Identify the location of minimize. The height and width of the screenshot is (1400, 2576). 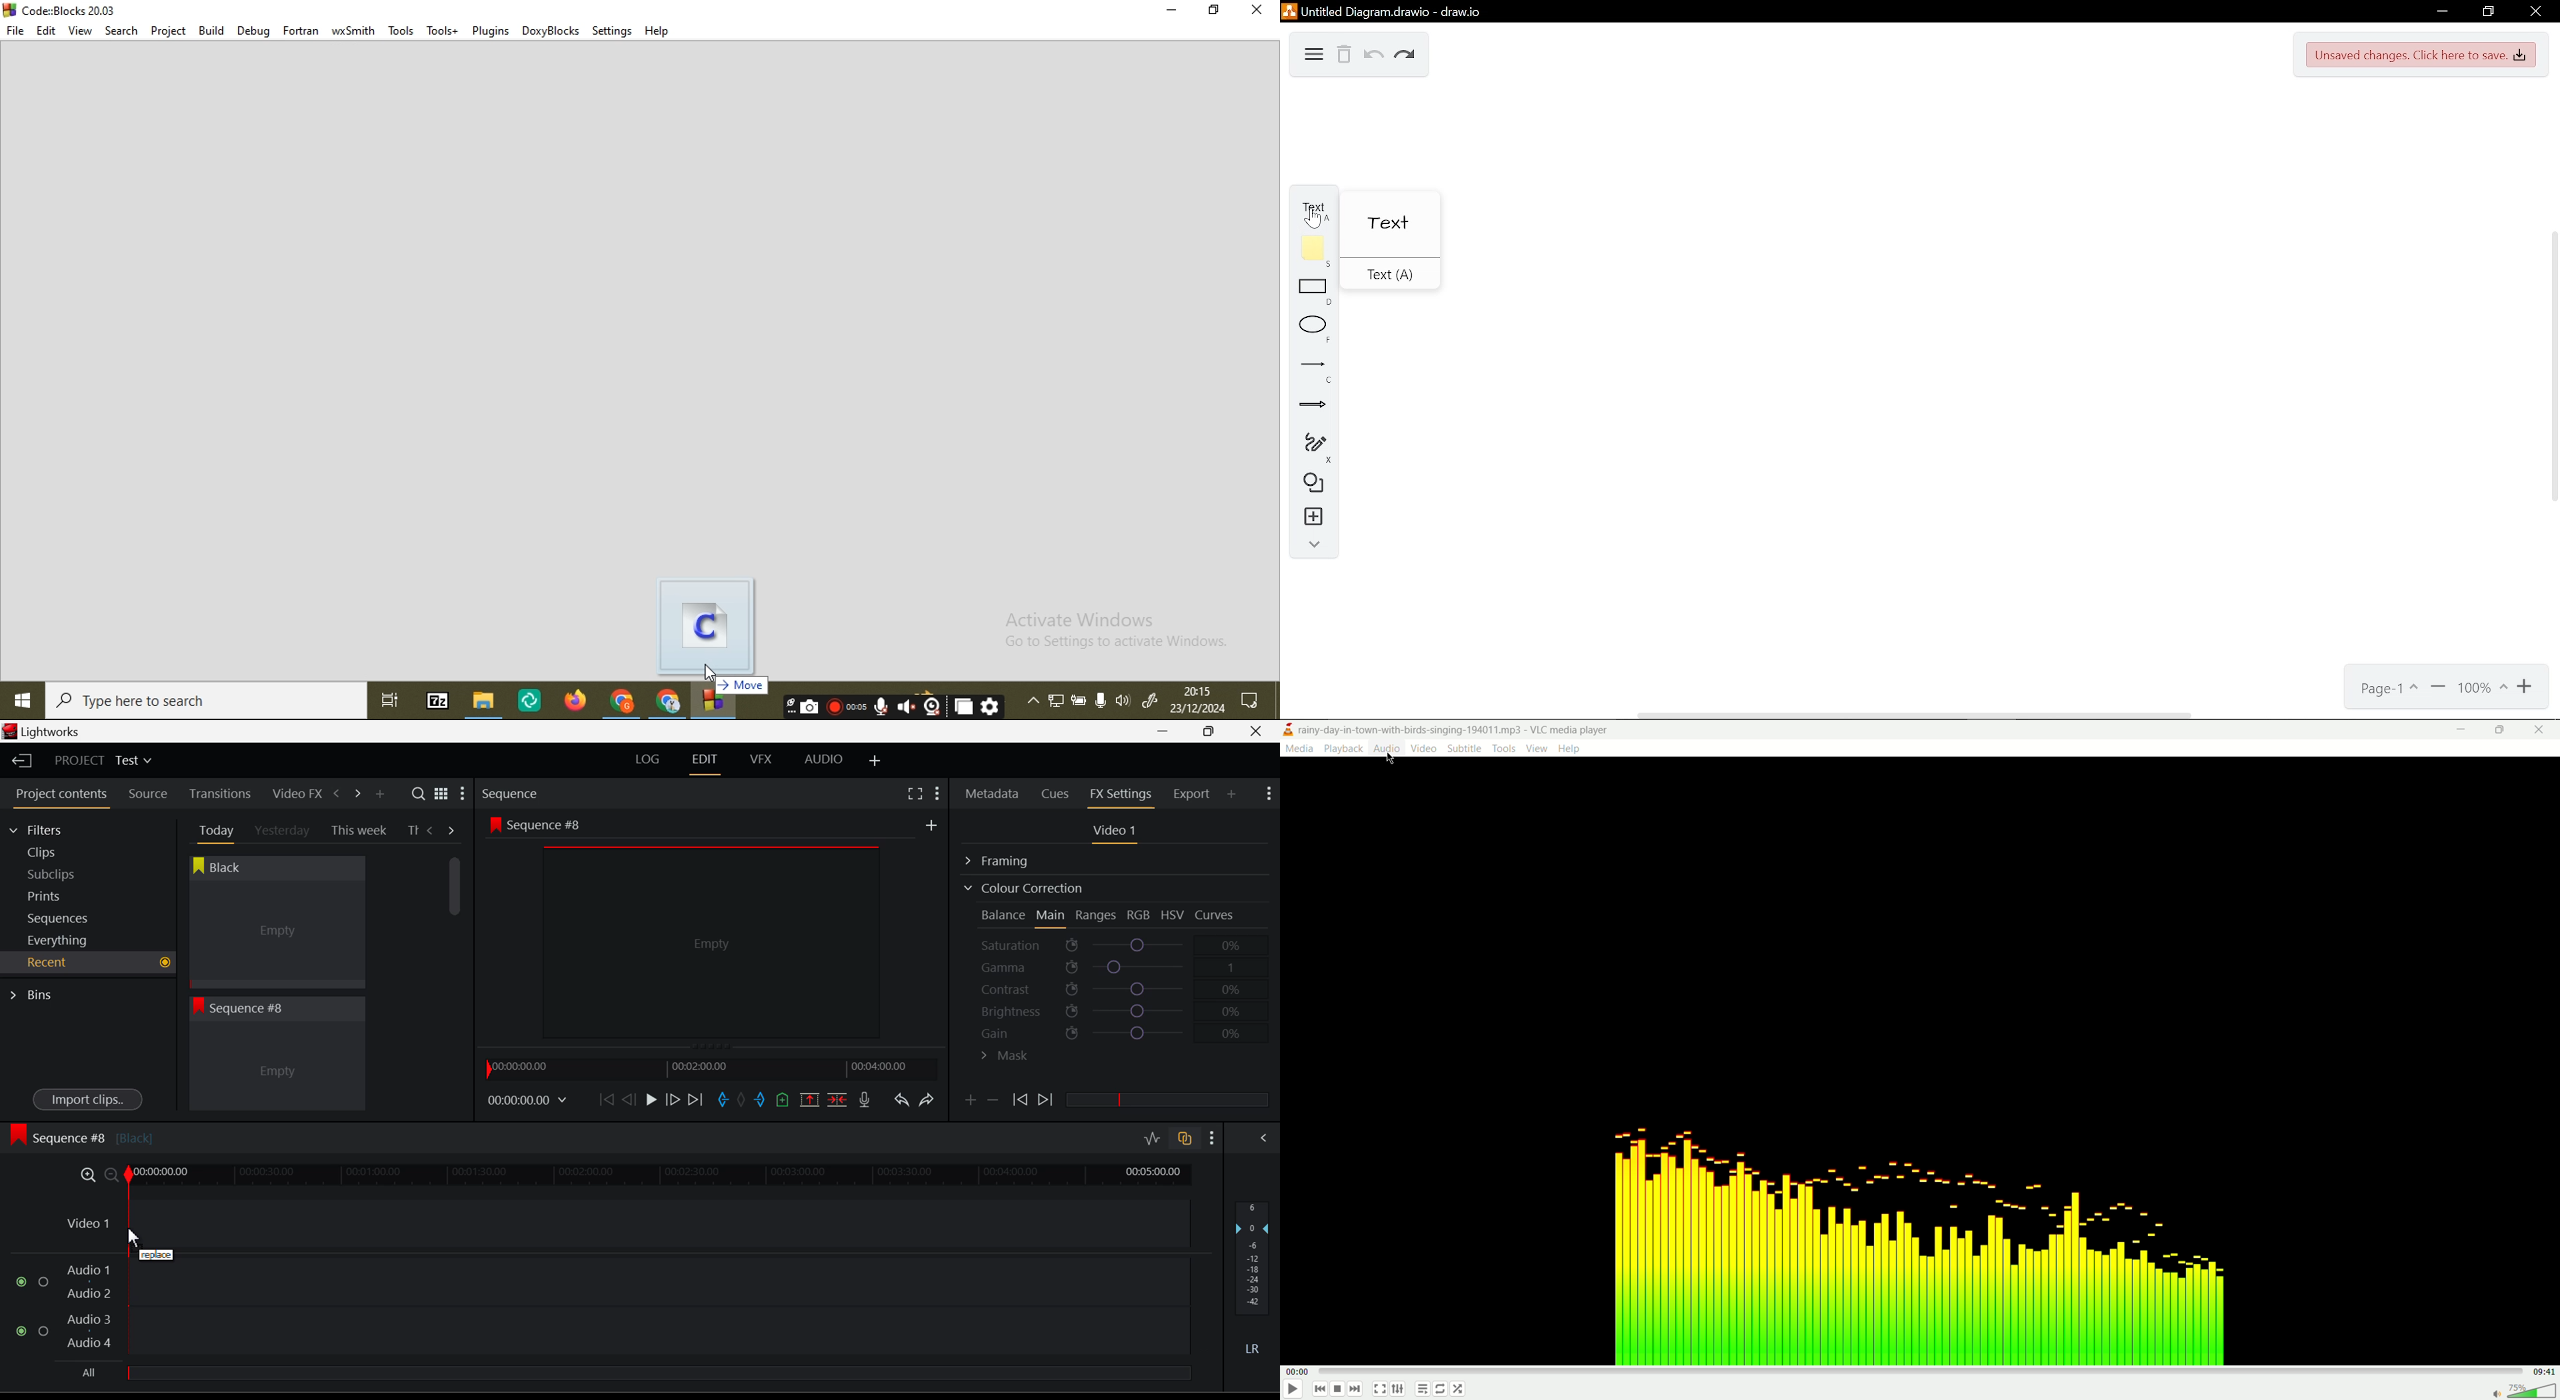
(2459, 731).